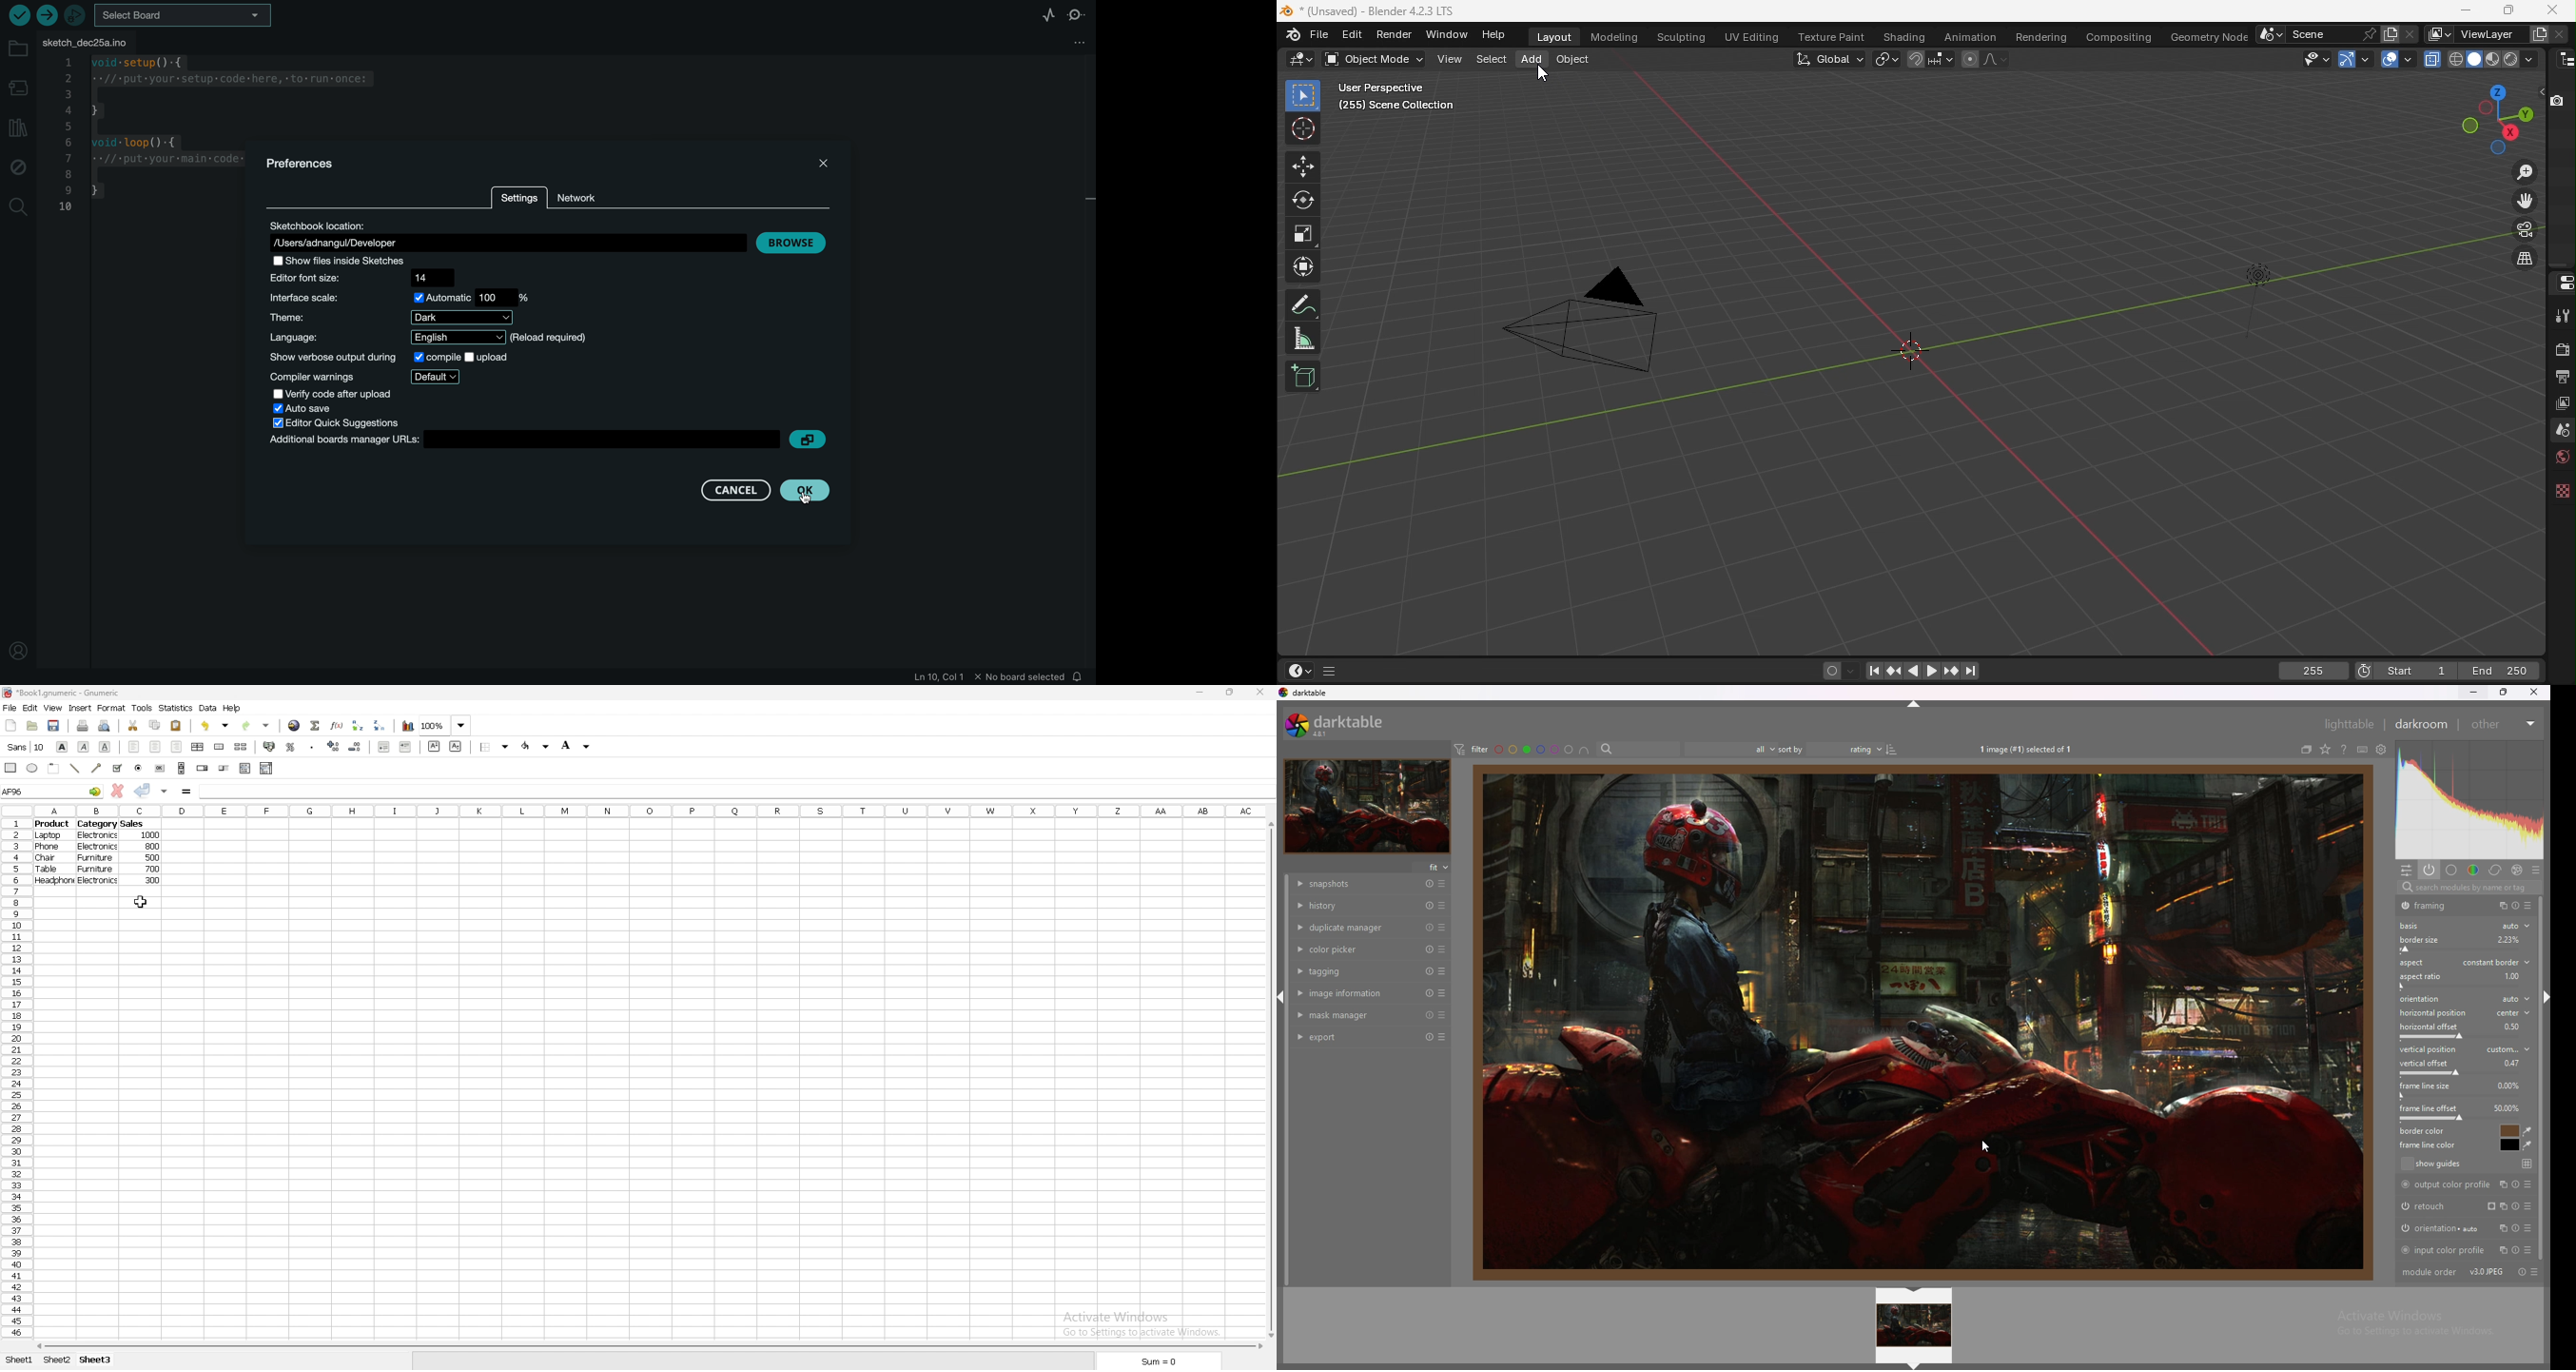  I want to click on aspect type, so click(2496, 961).